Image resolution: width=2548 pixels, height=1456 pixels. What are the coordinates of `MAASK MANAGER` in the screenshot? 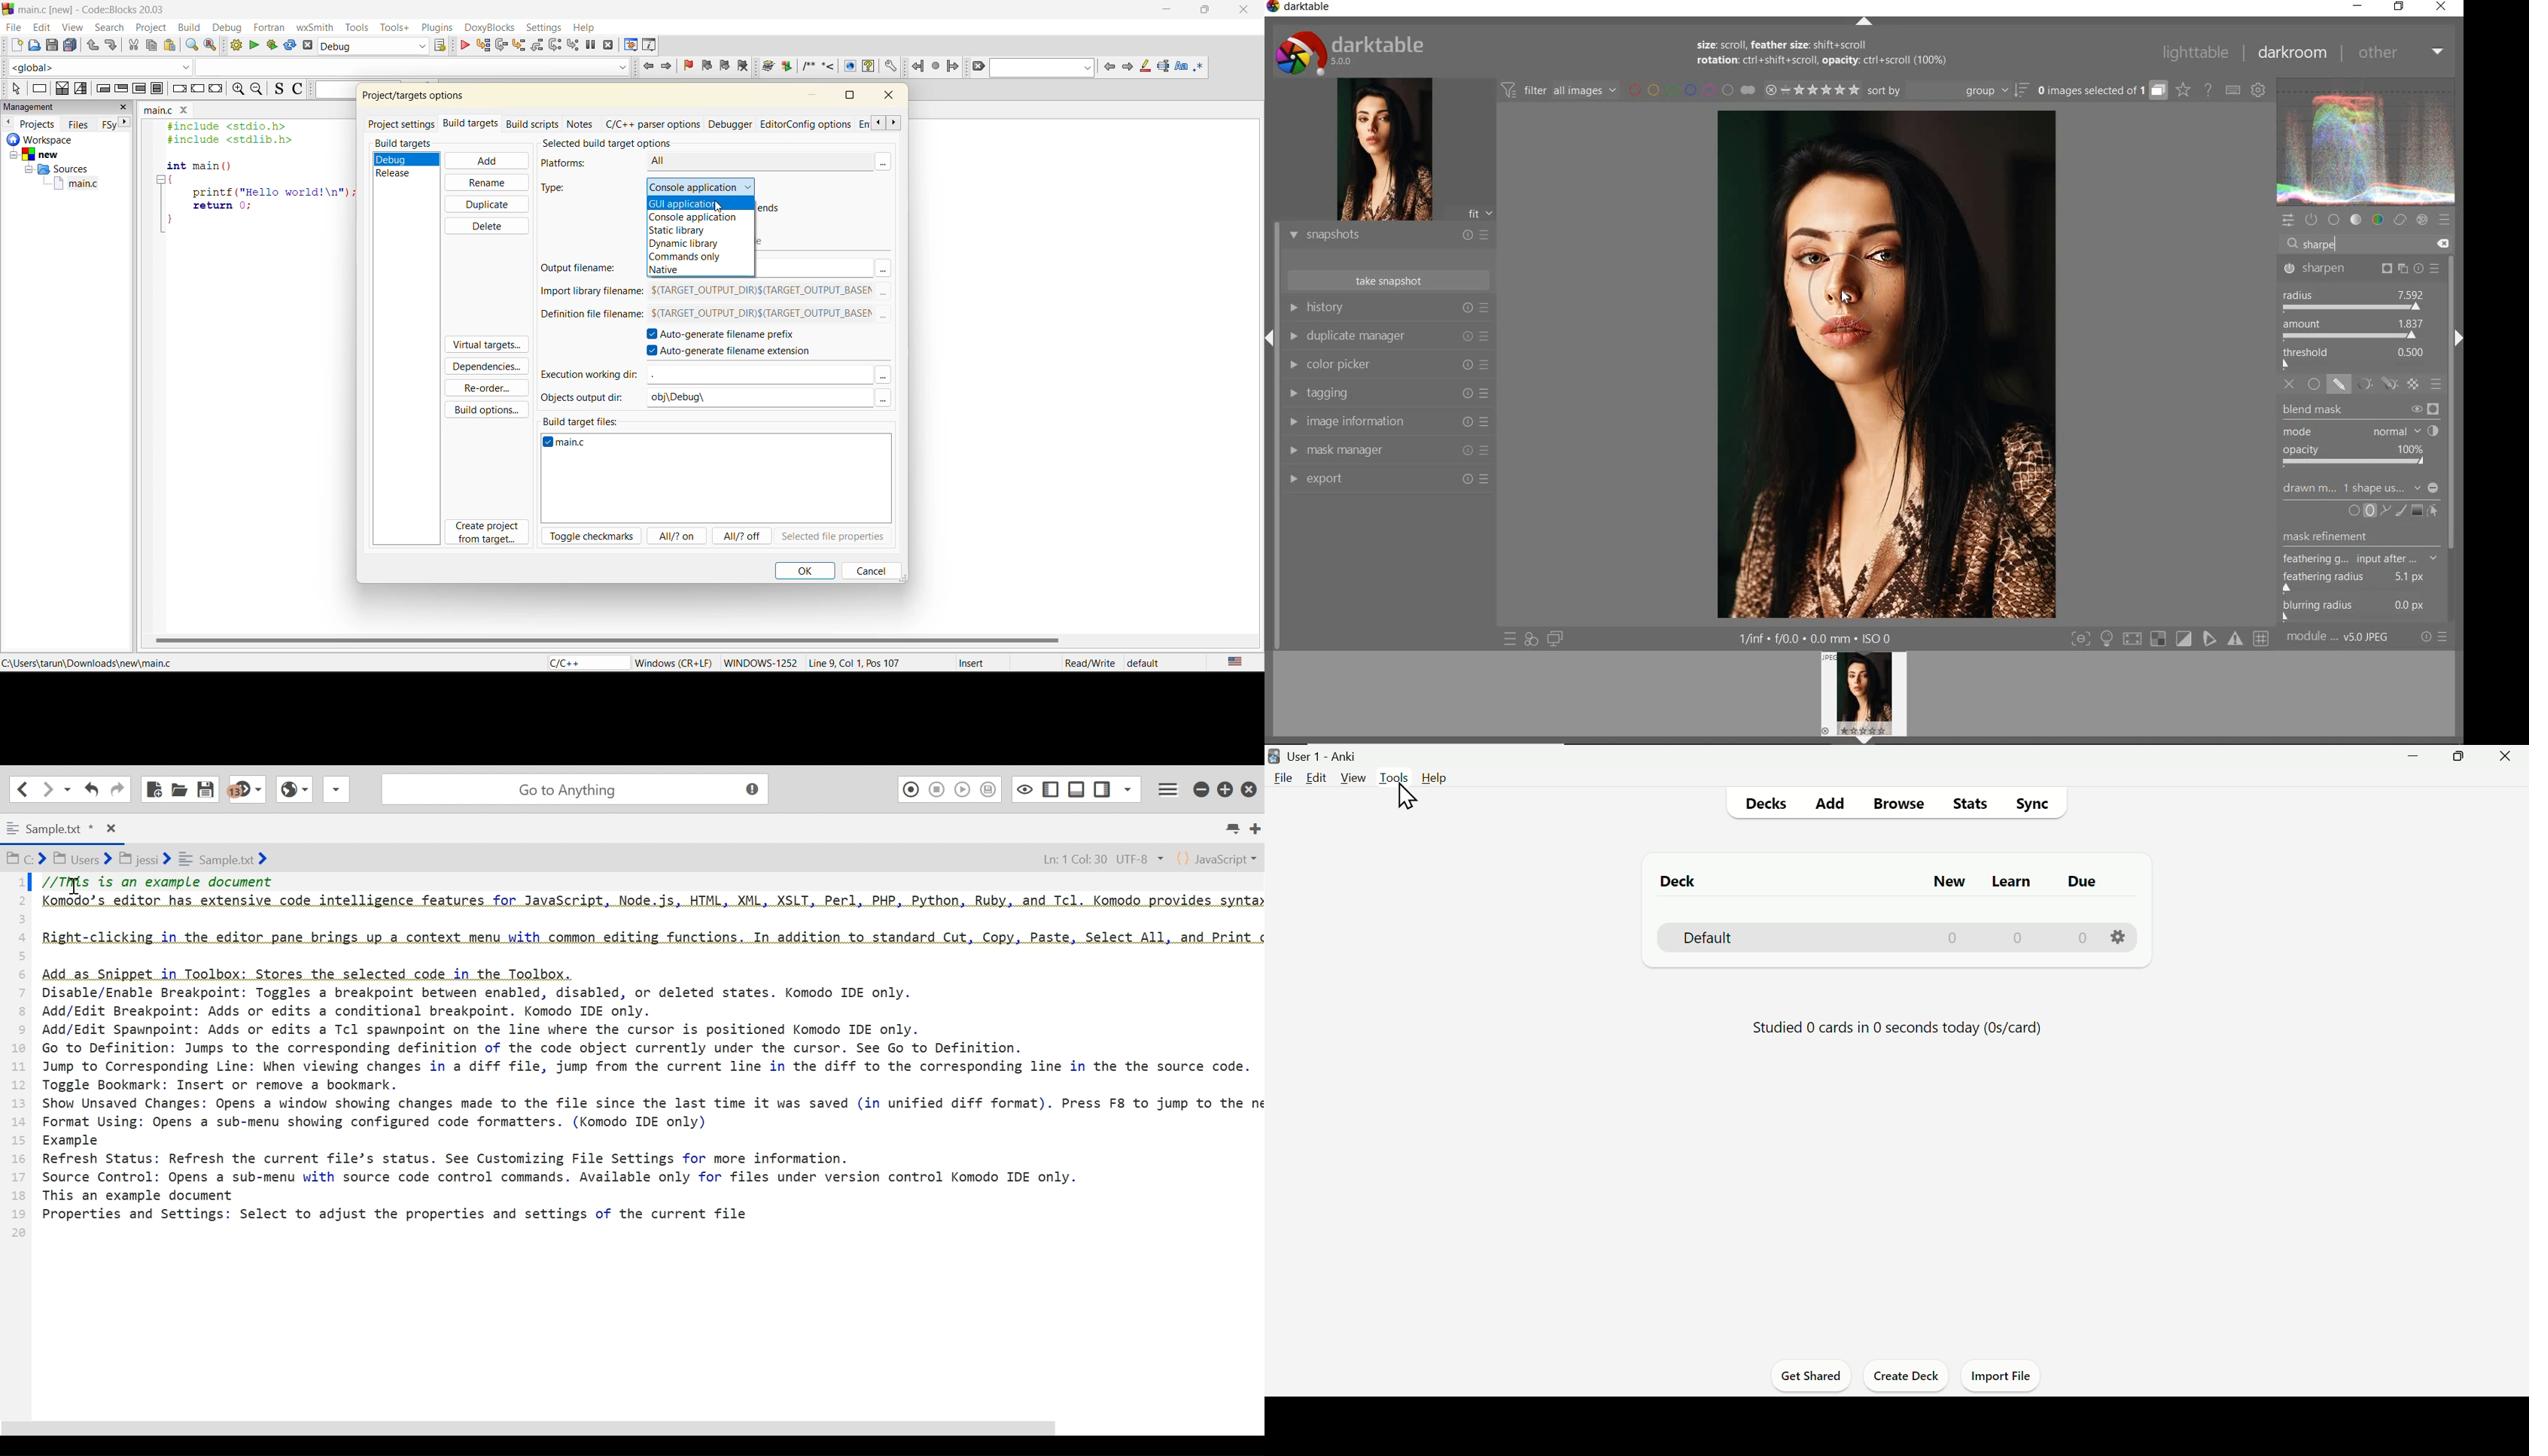 It's located at (1387, 451).